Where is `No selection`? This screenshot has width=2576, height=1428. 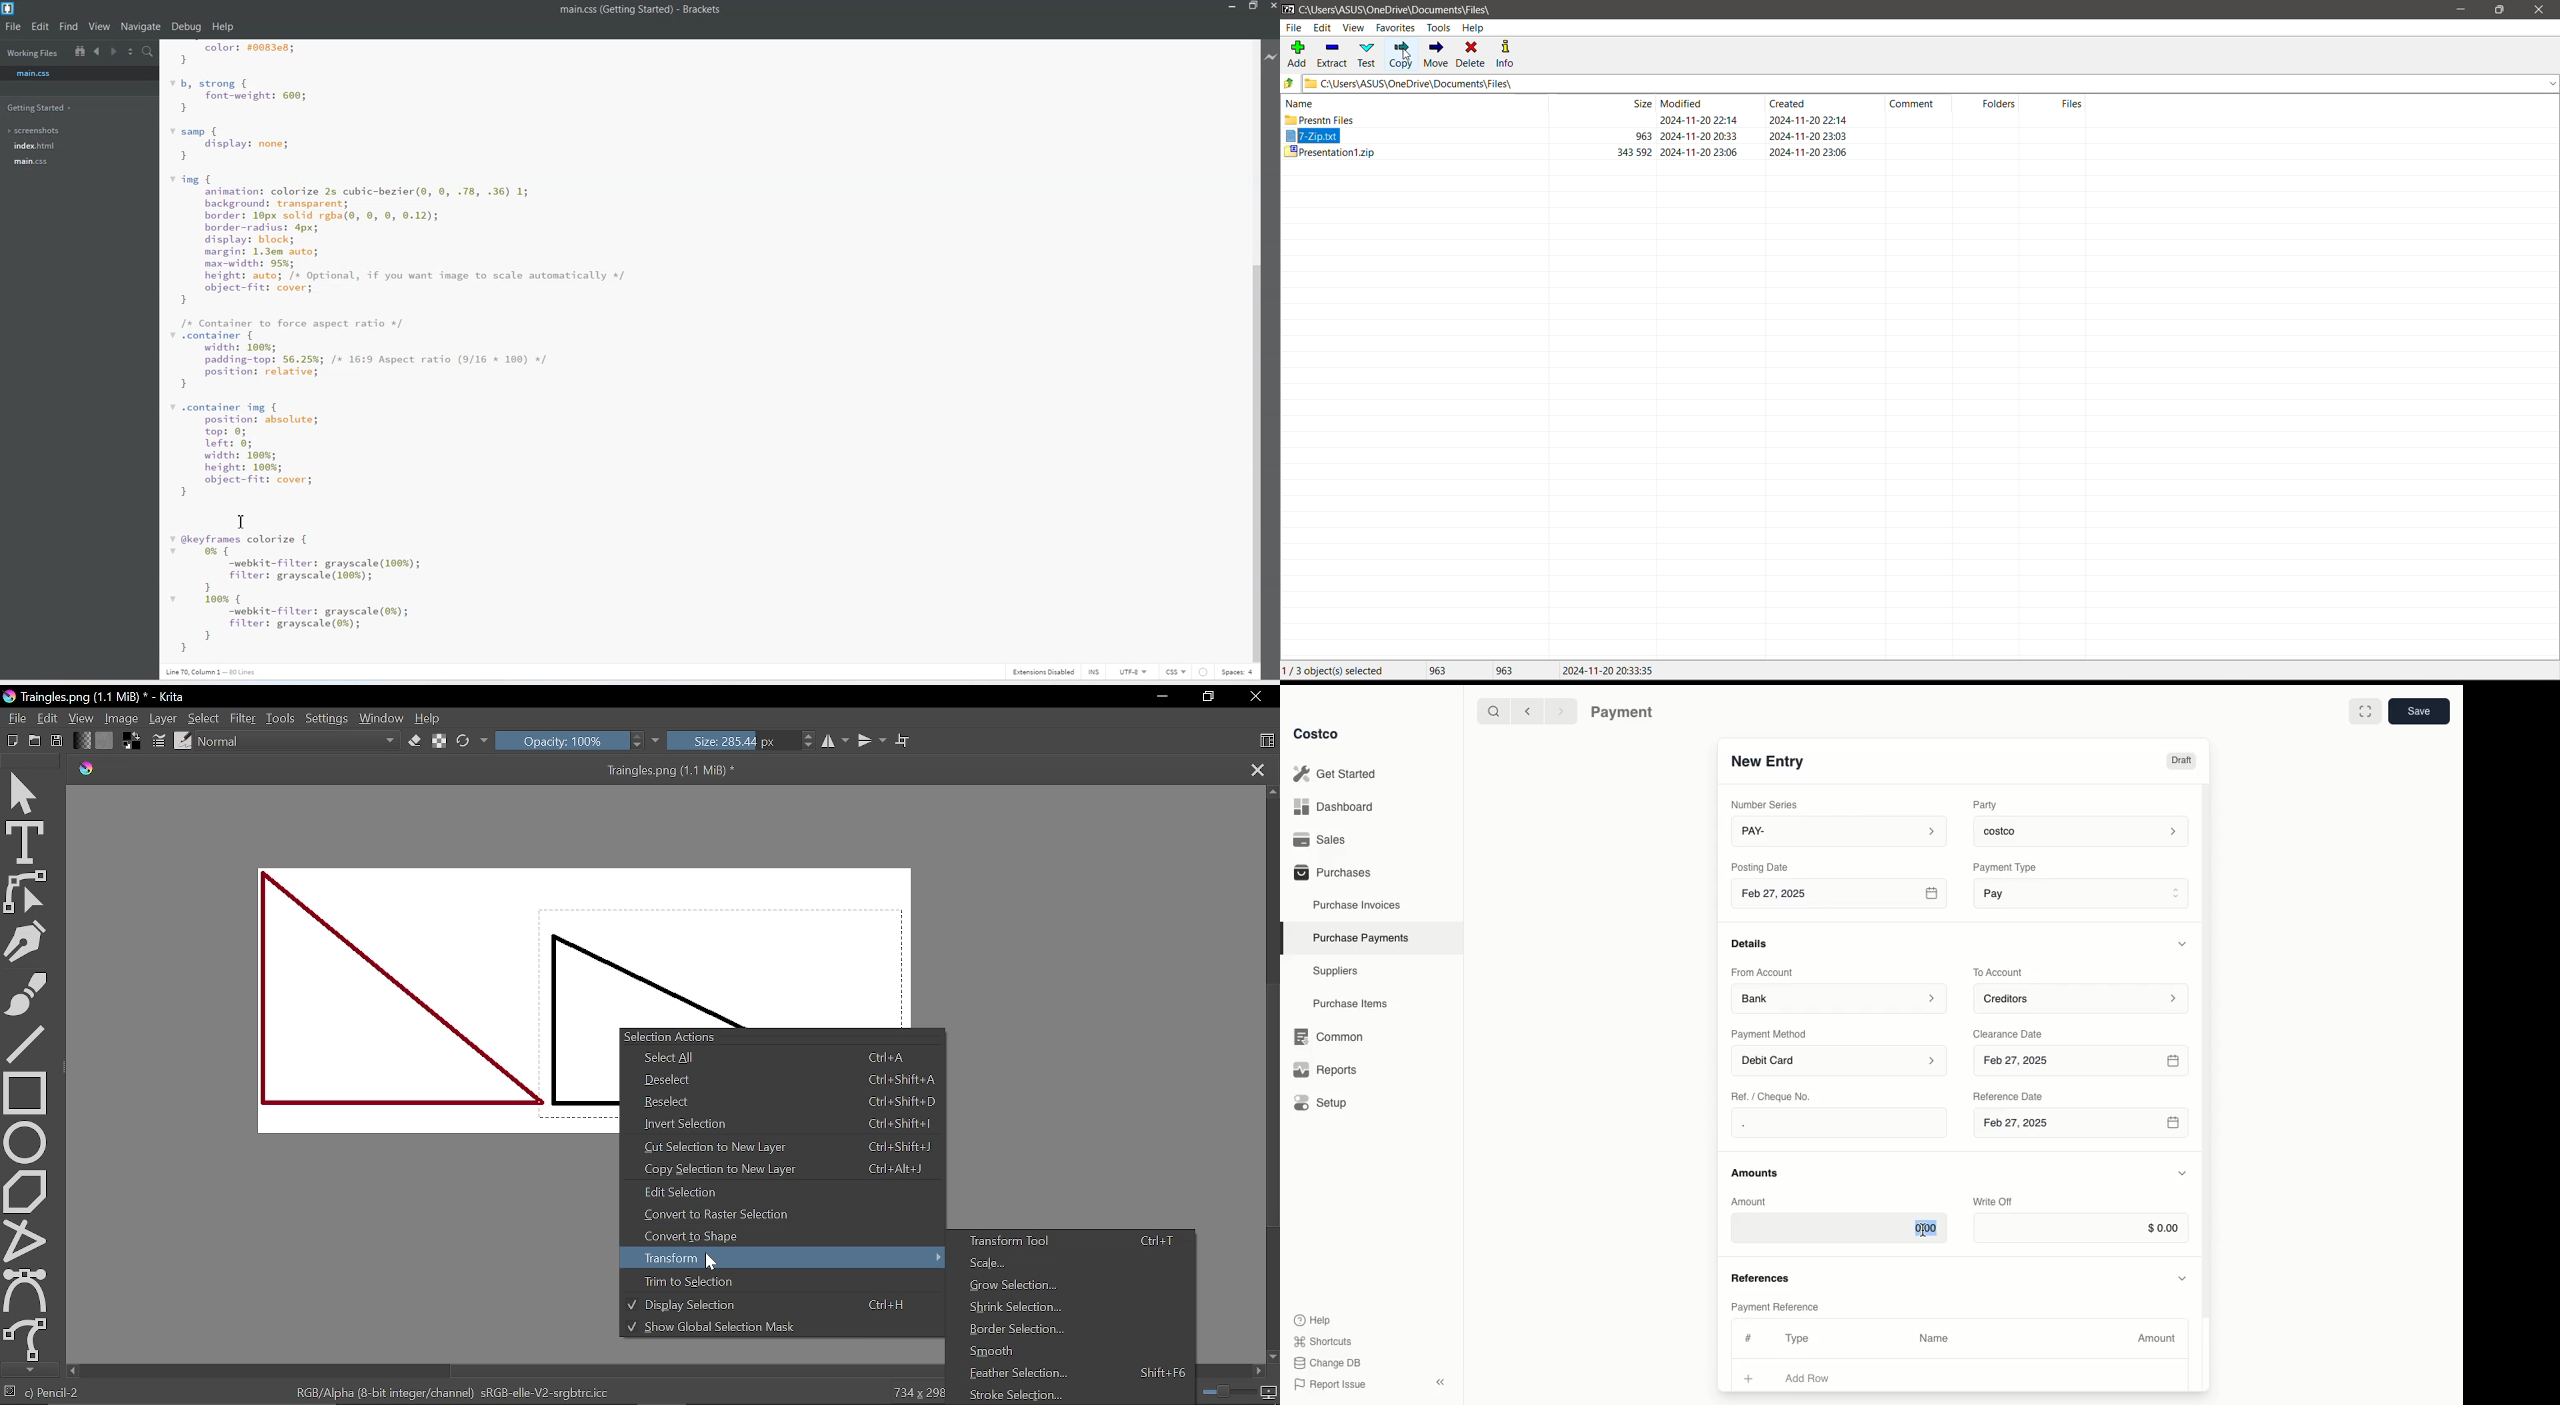 No selection is located at coordinates (10, 1393).